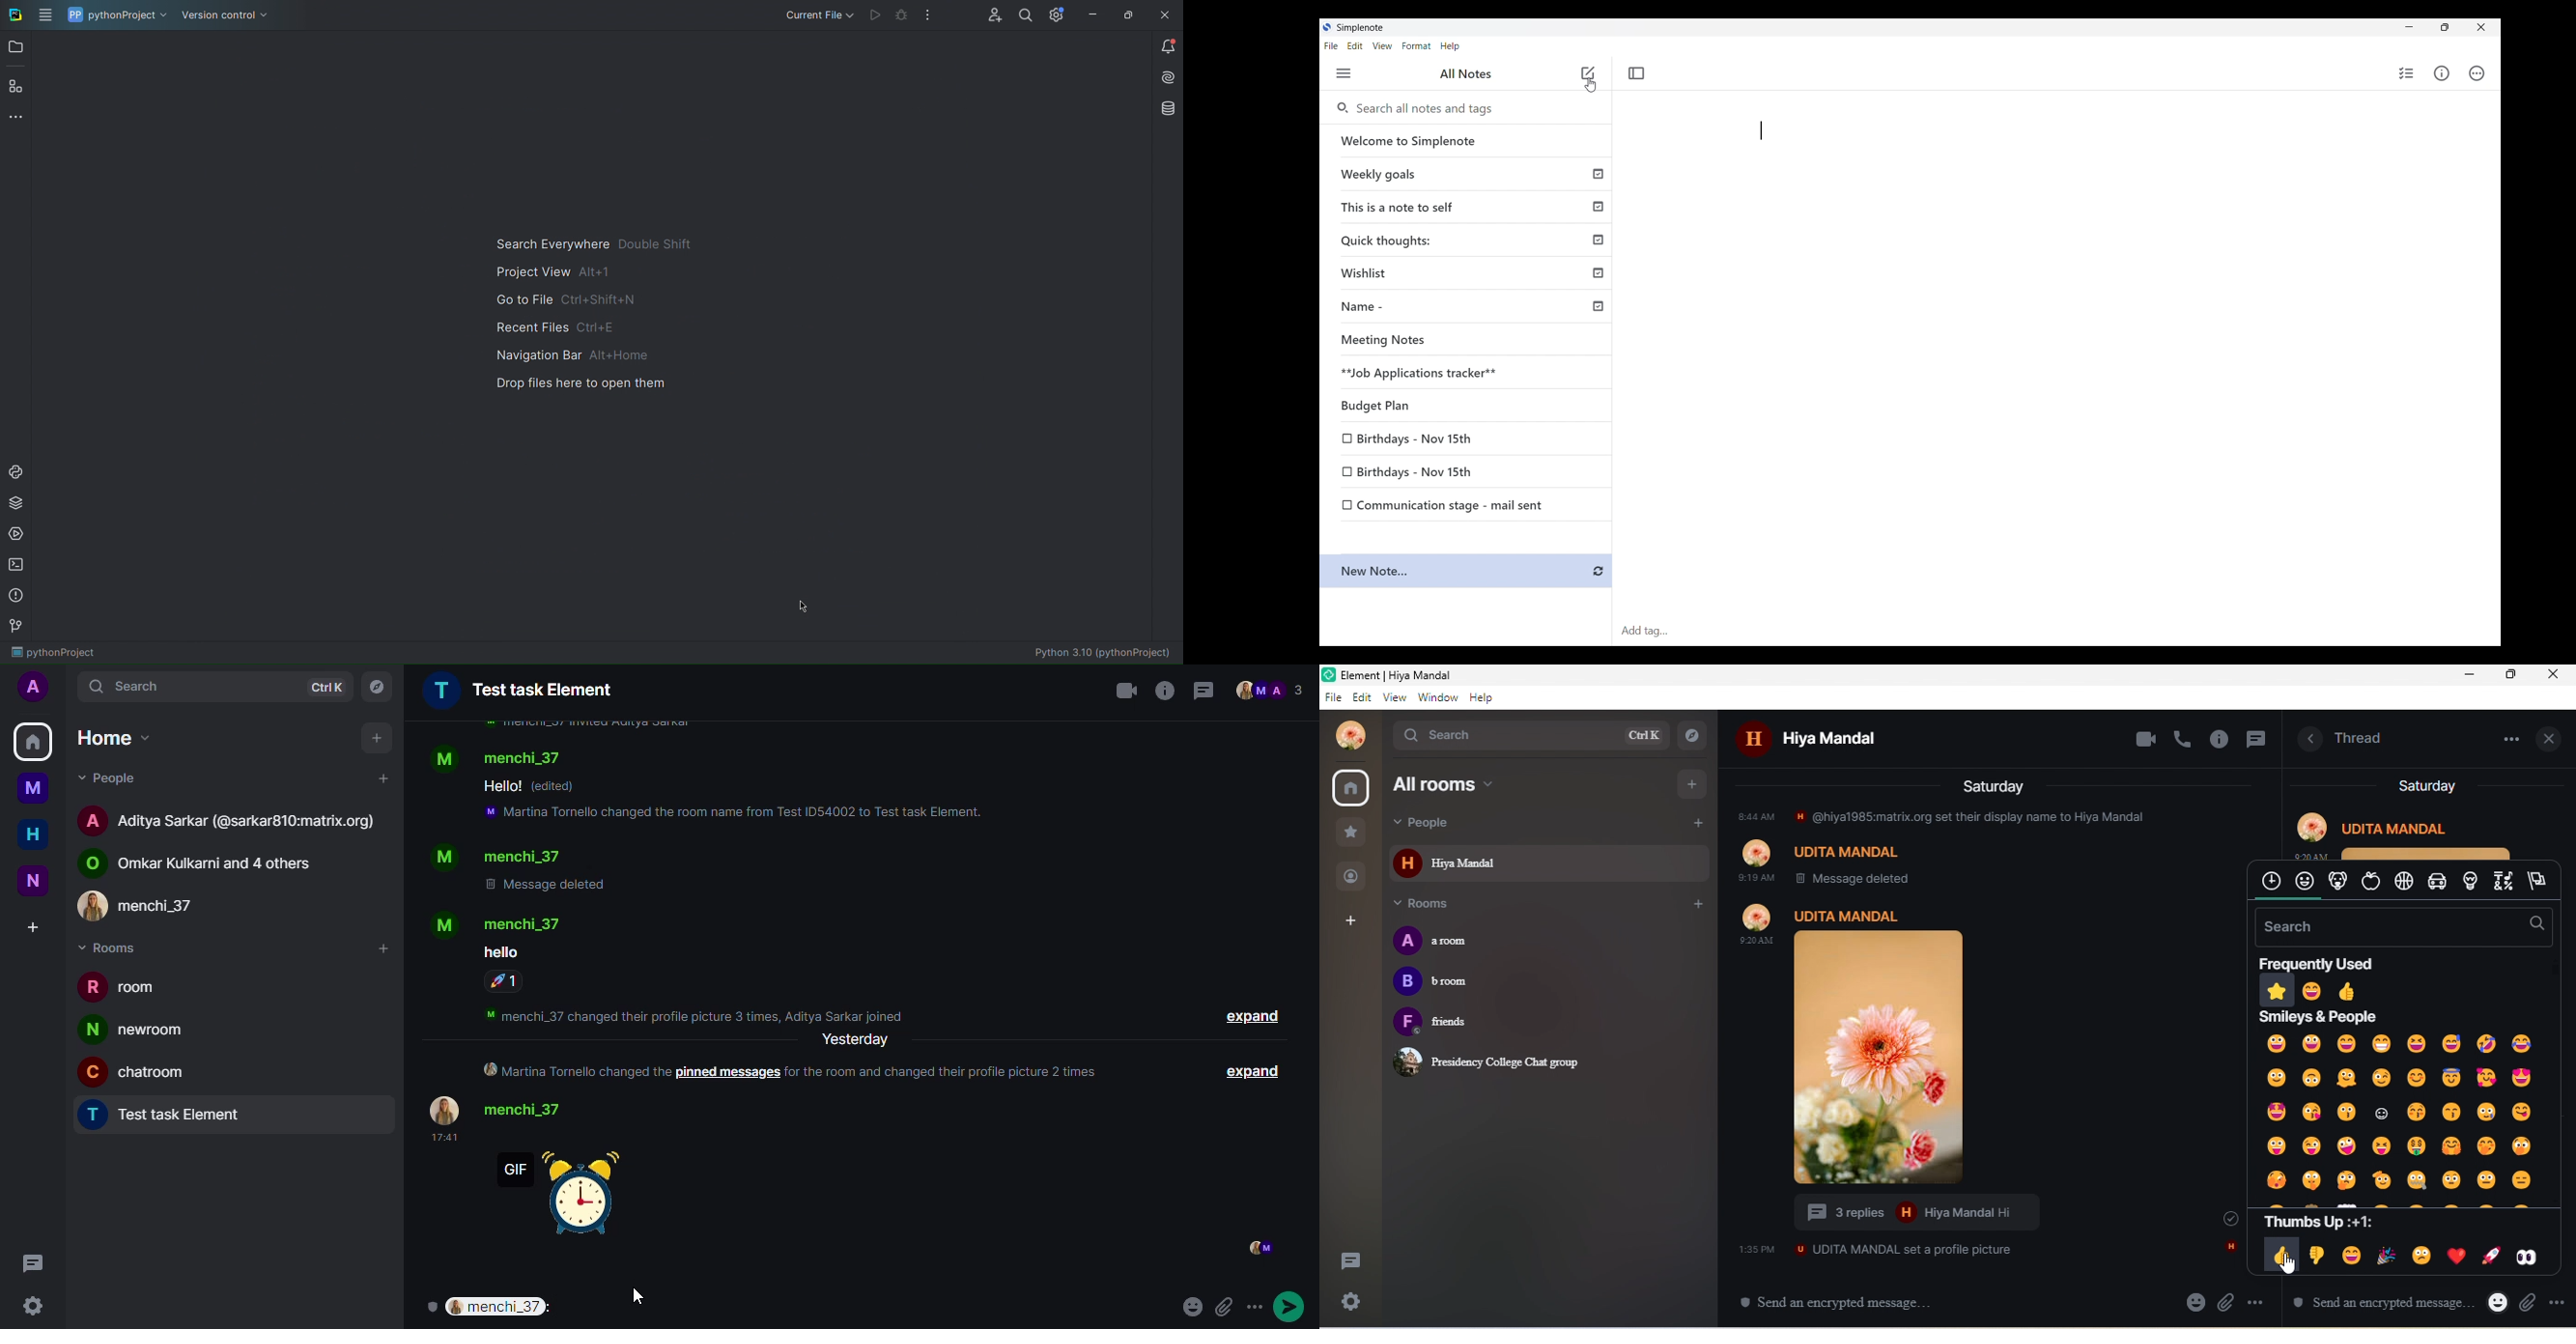  Describe the element at coordinates (2407, 73) in the screenshot. I see `Insert checklist` at that location.